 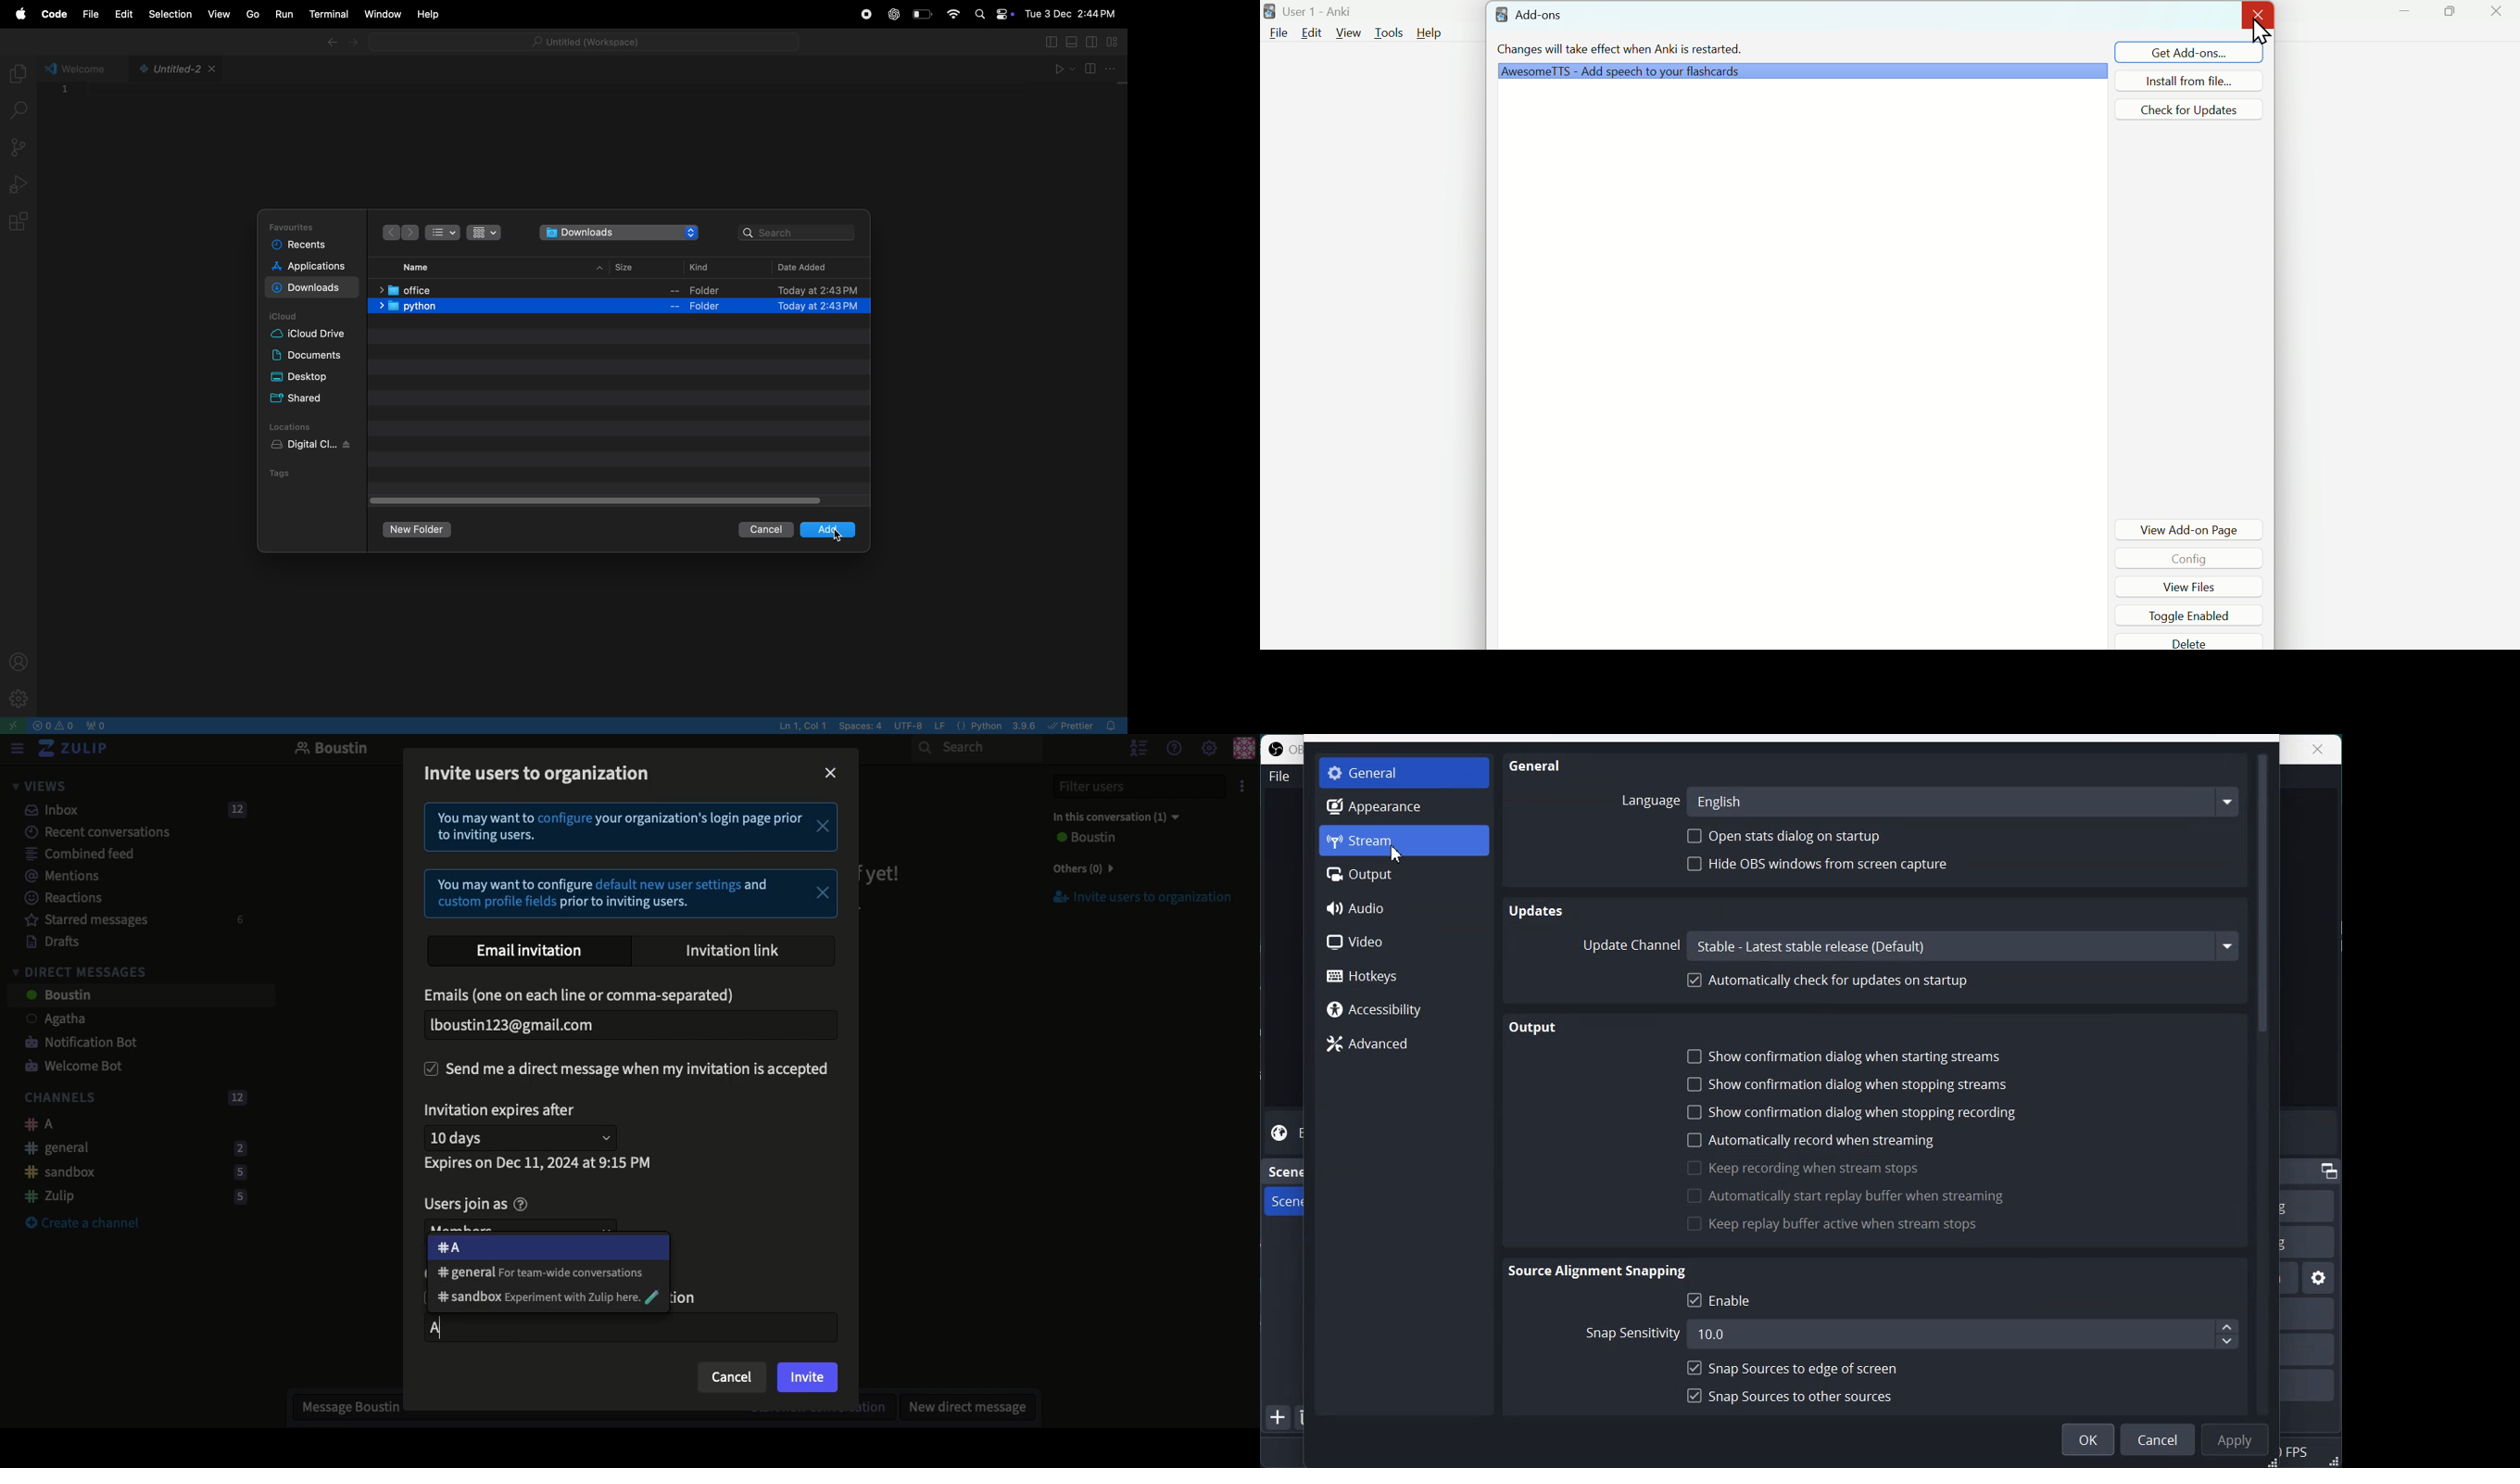 What do you see at coordinates (1394, 857) in the screenshot?
I see `Cursor` at bounding box center [1394, 857].